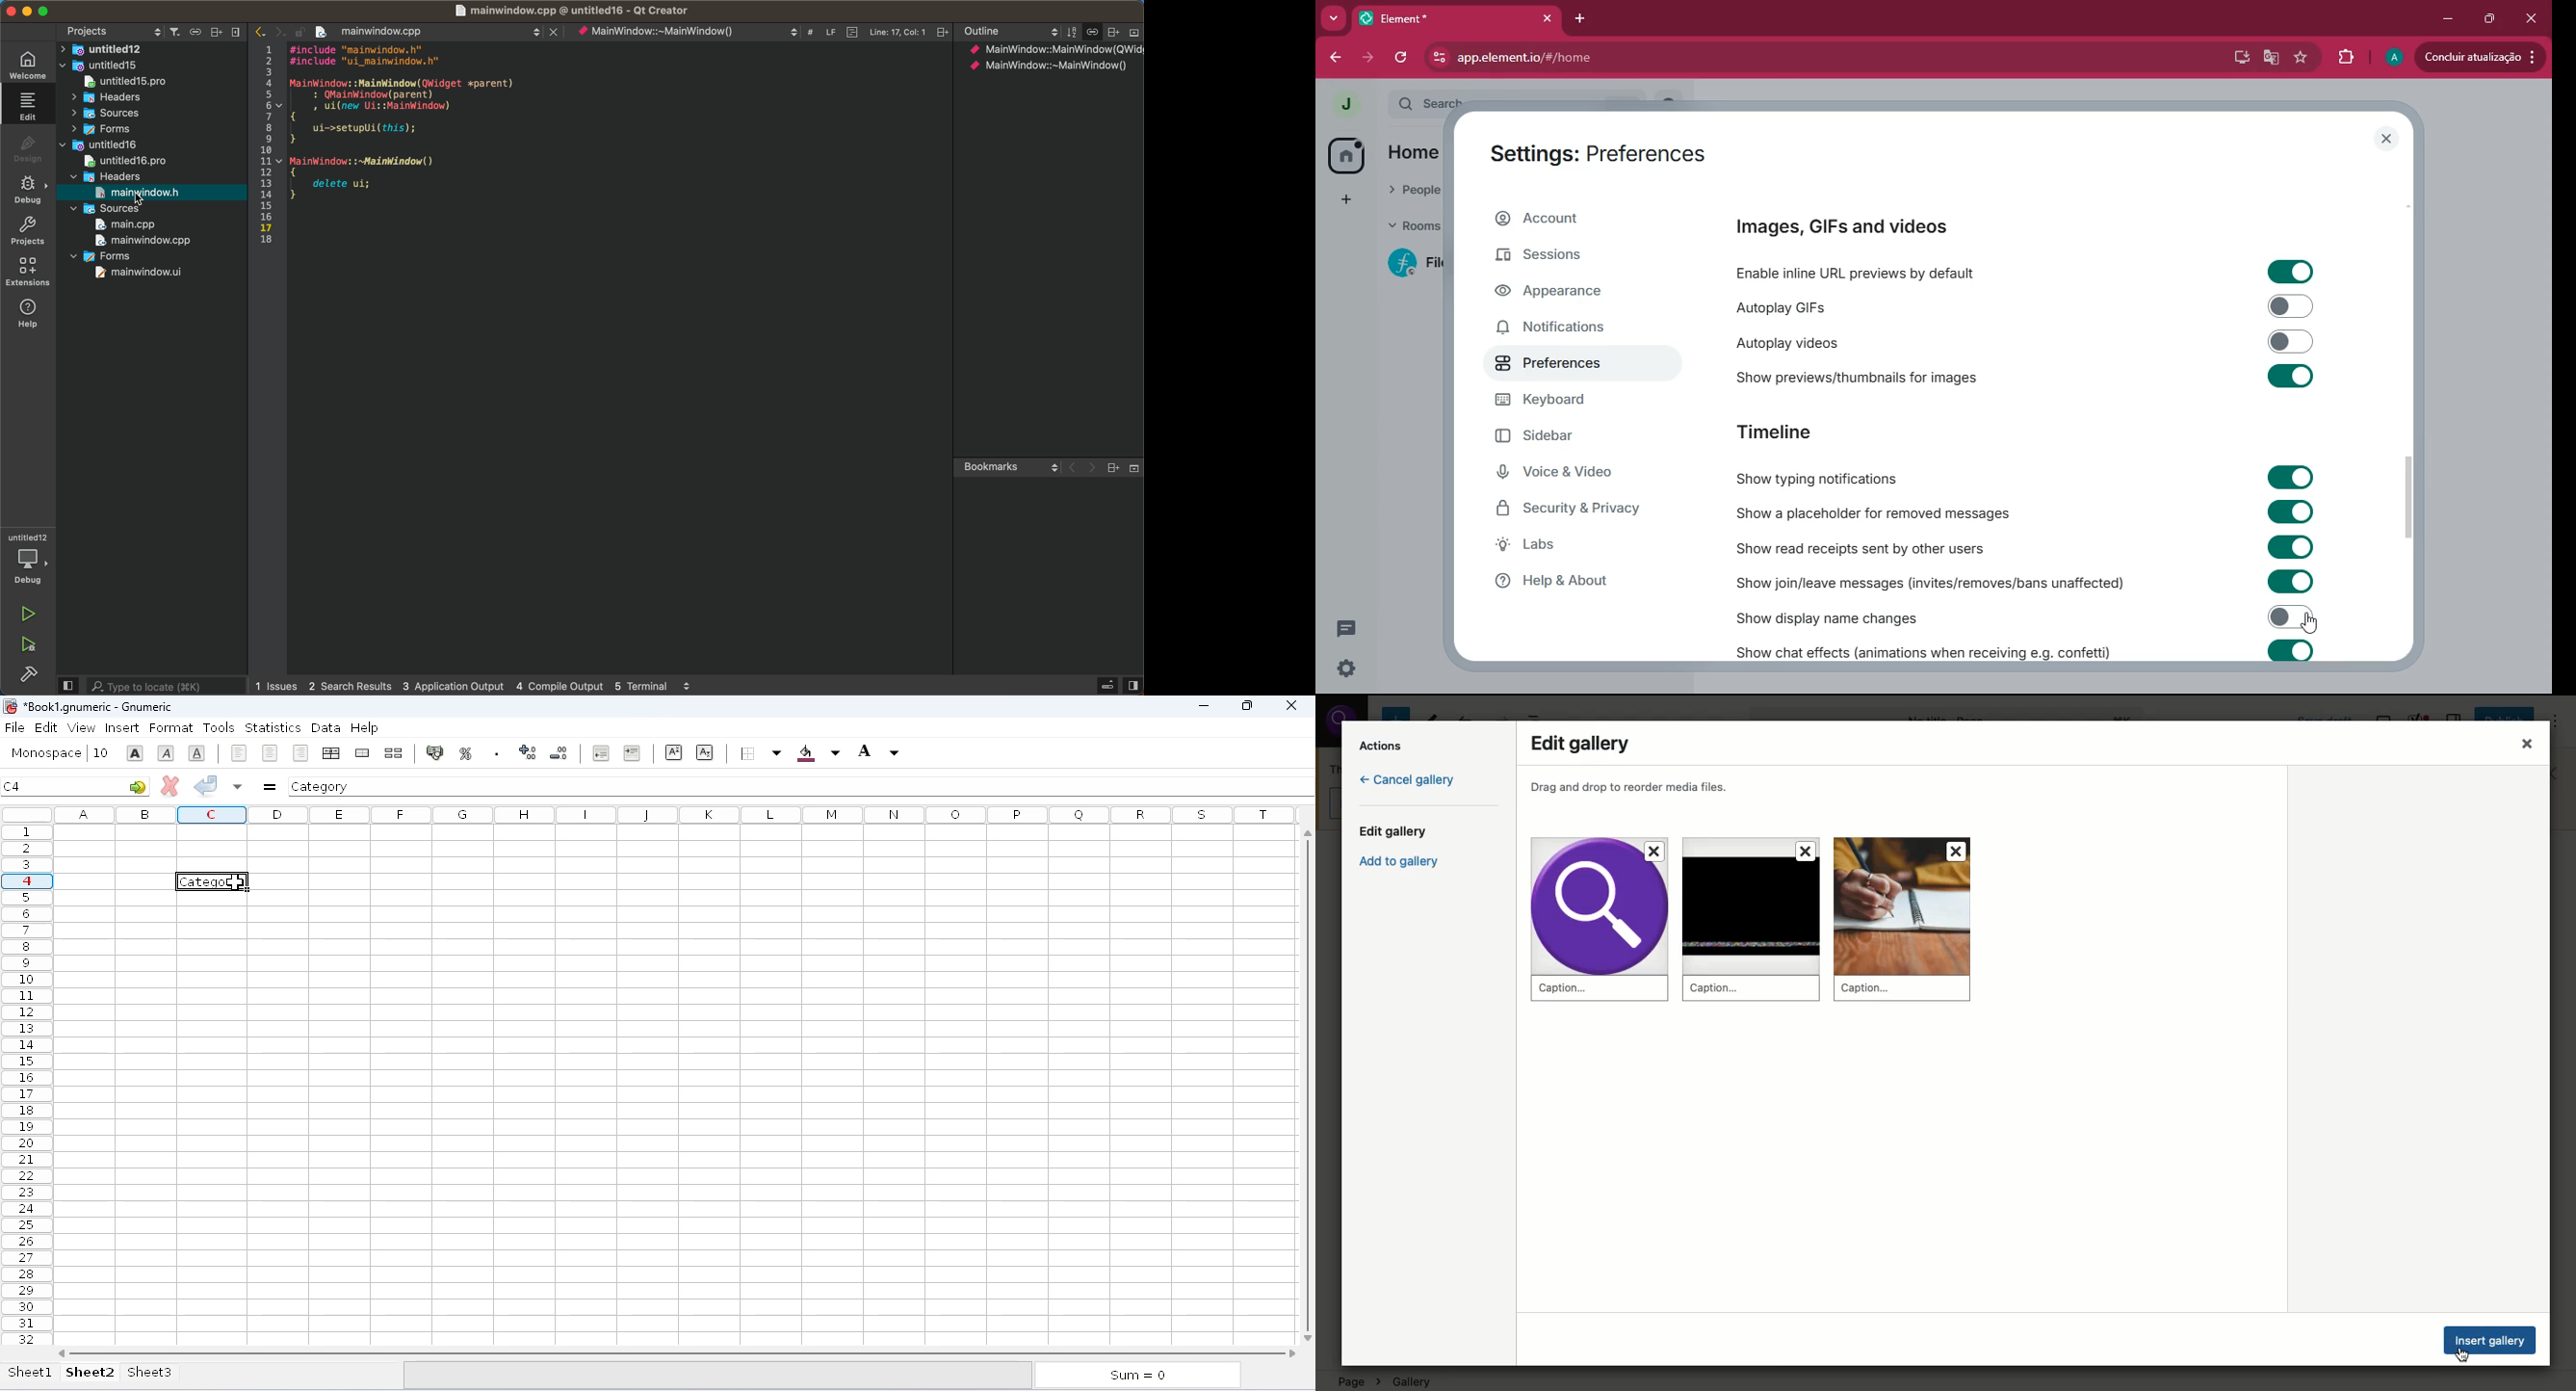  Describe the element at coordinates (26, 188) in the screenshot. I see `debug` at that location.